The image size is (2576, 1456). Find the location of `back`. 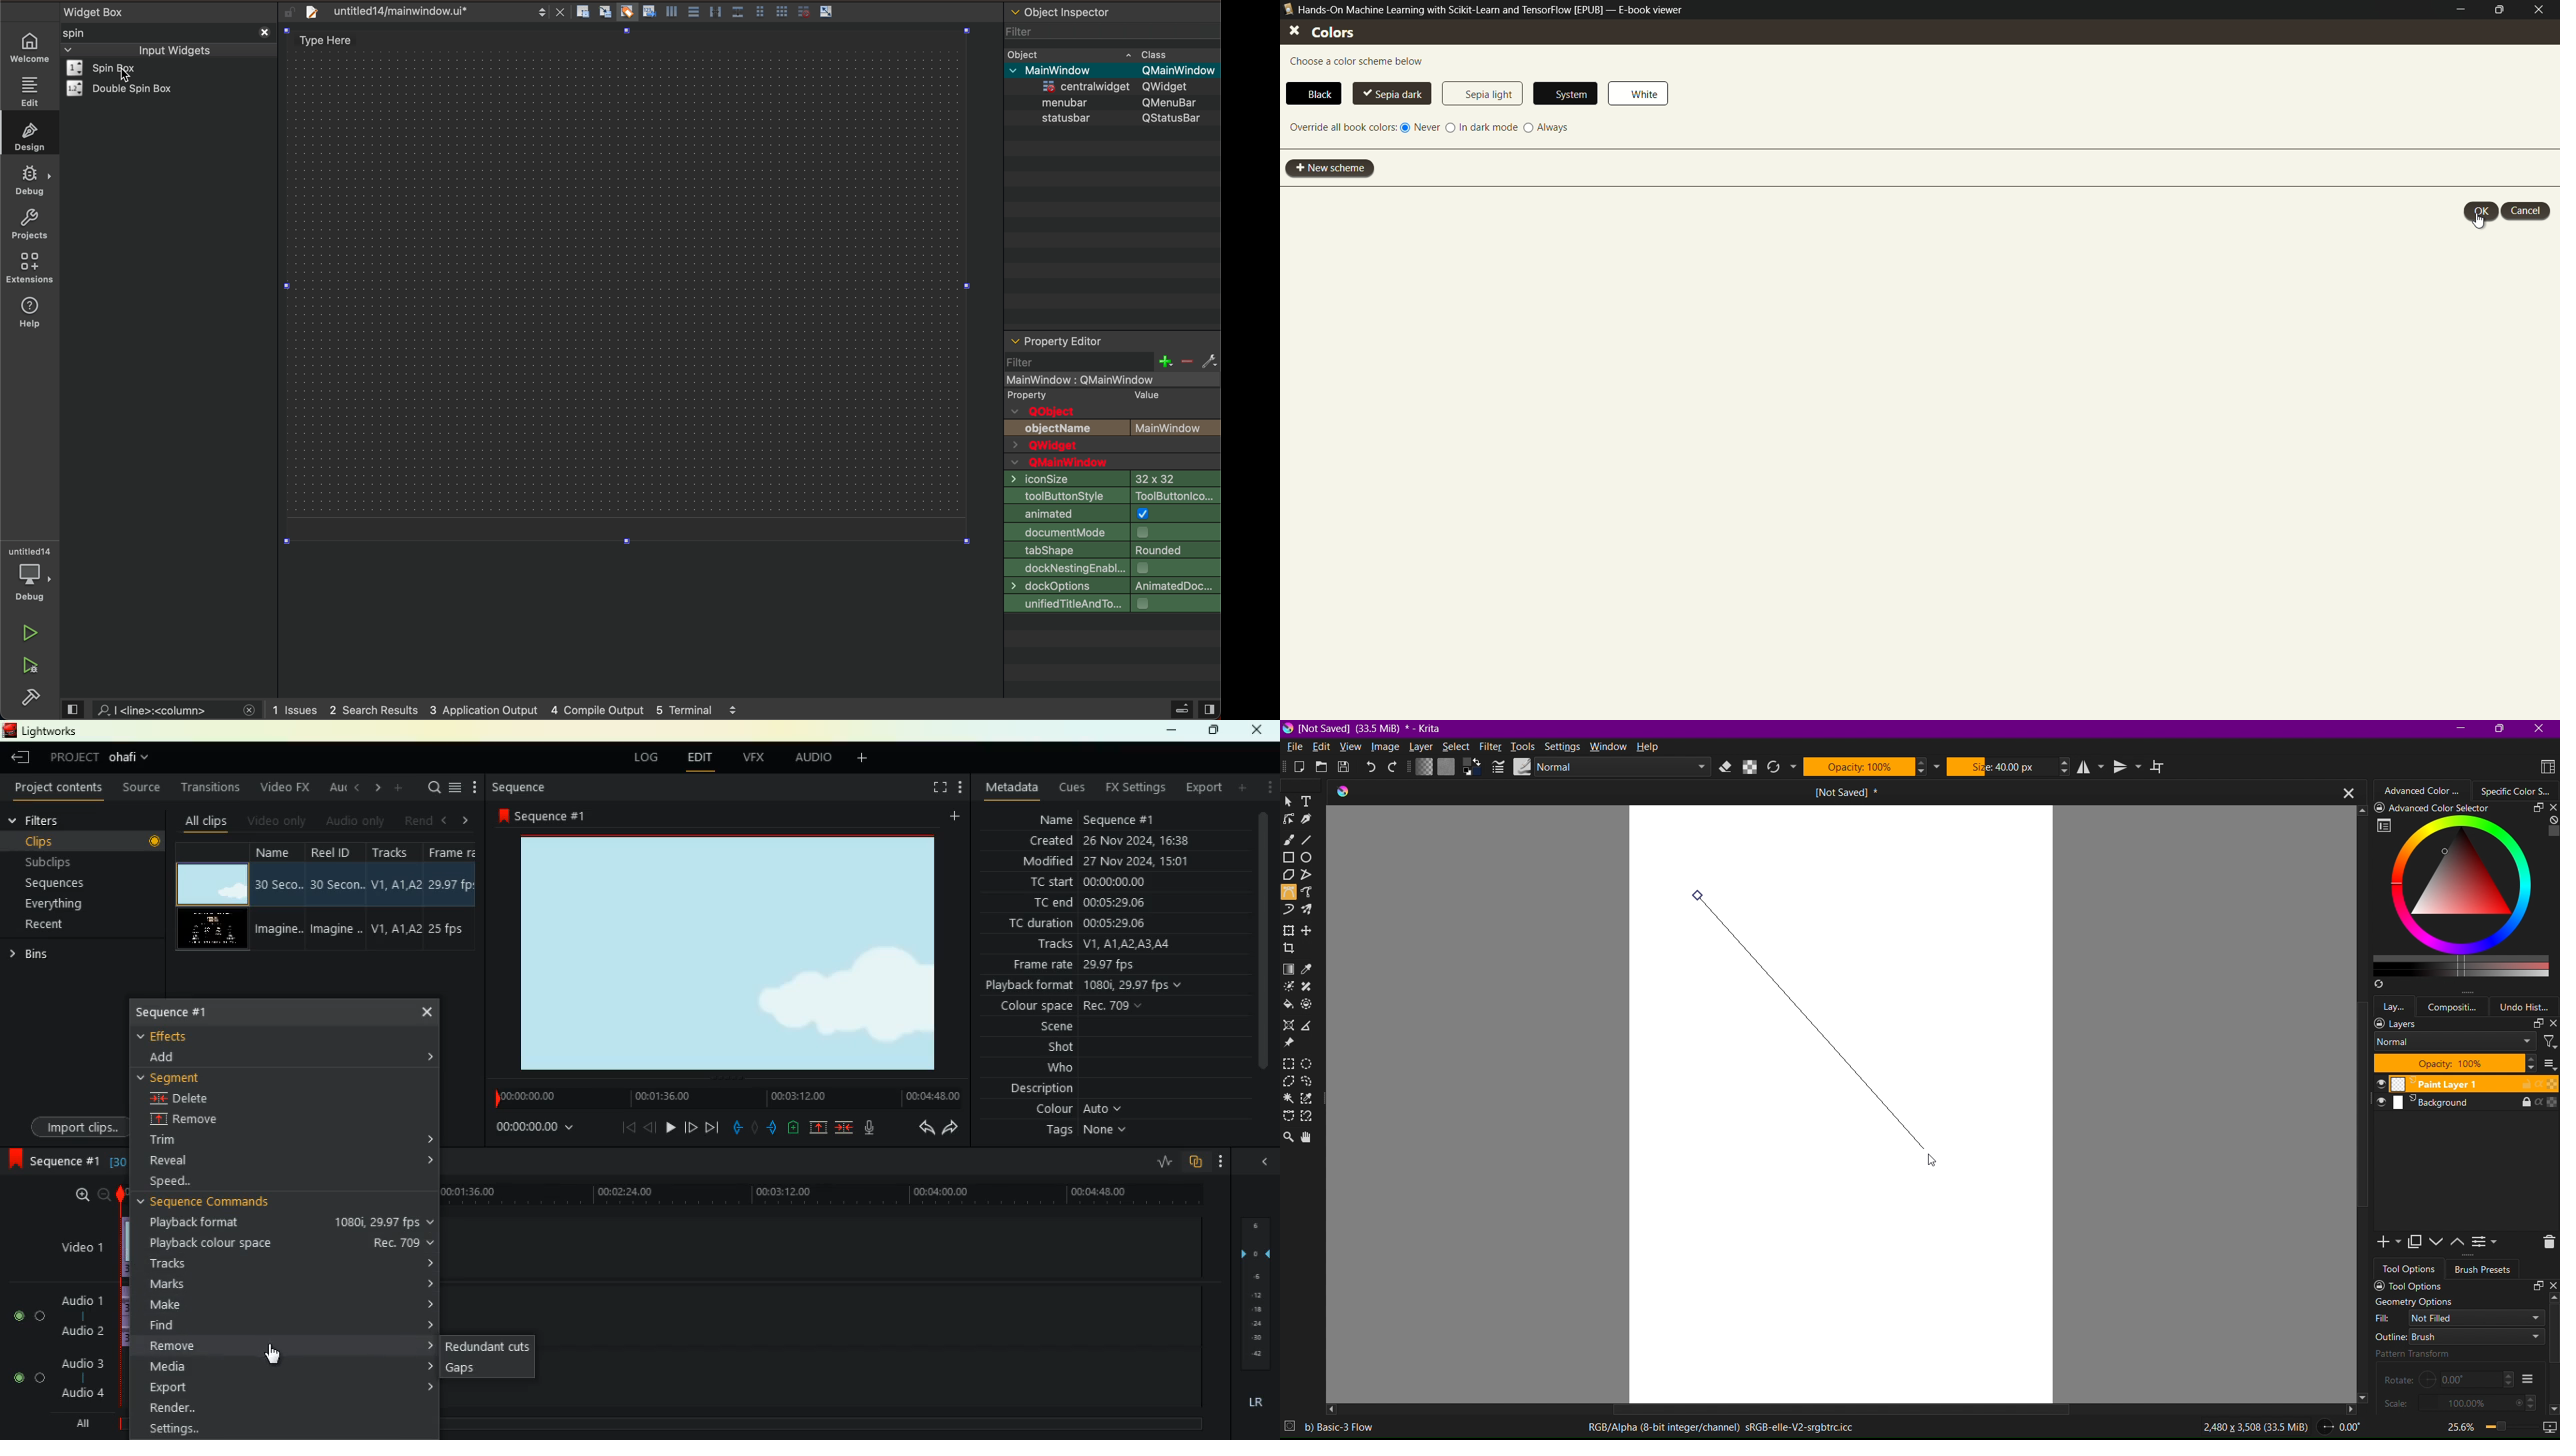

back is located at coordinates (918, 1128).